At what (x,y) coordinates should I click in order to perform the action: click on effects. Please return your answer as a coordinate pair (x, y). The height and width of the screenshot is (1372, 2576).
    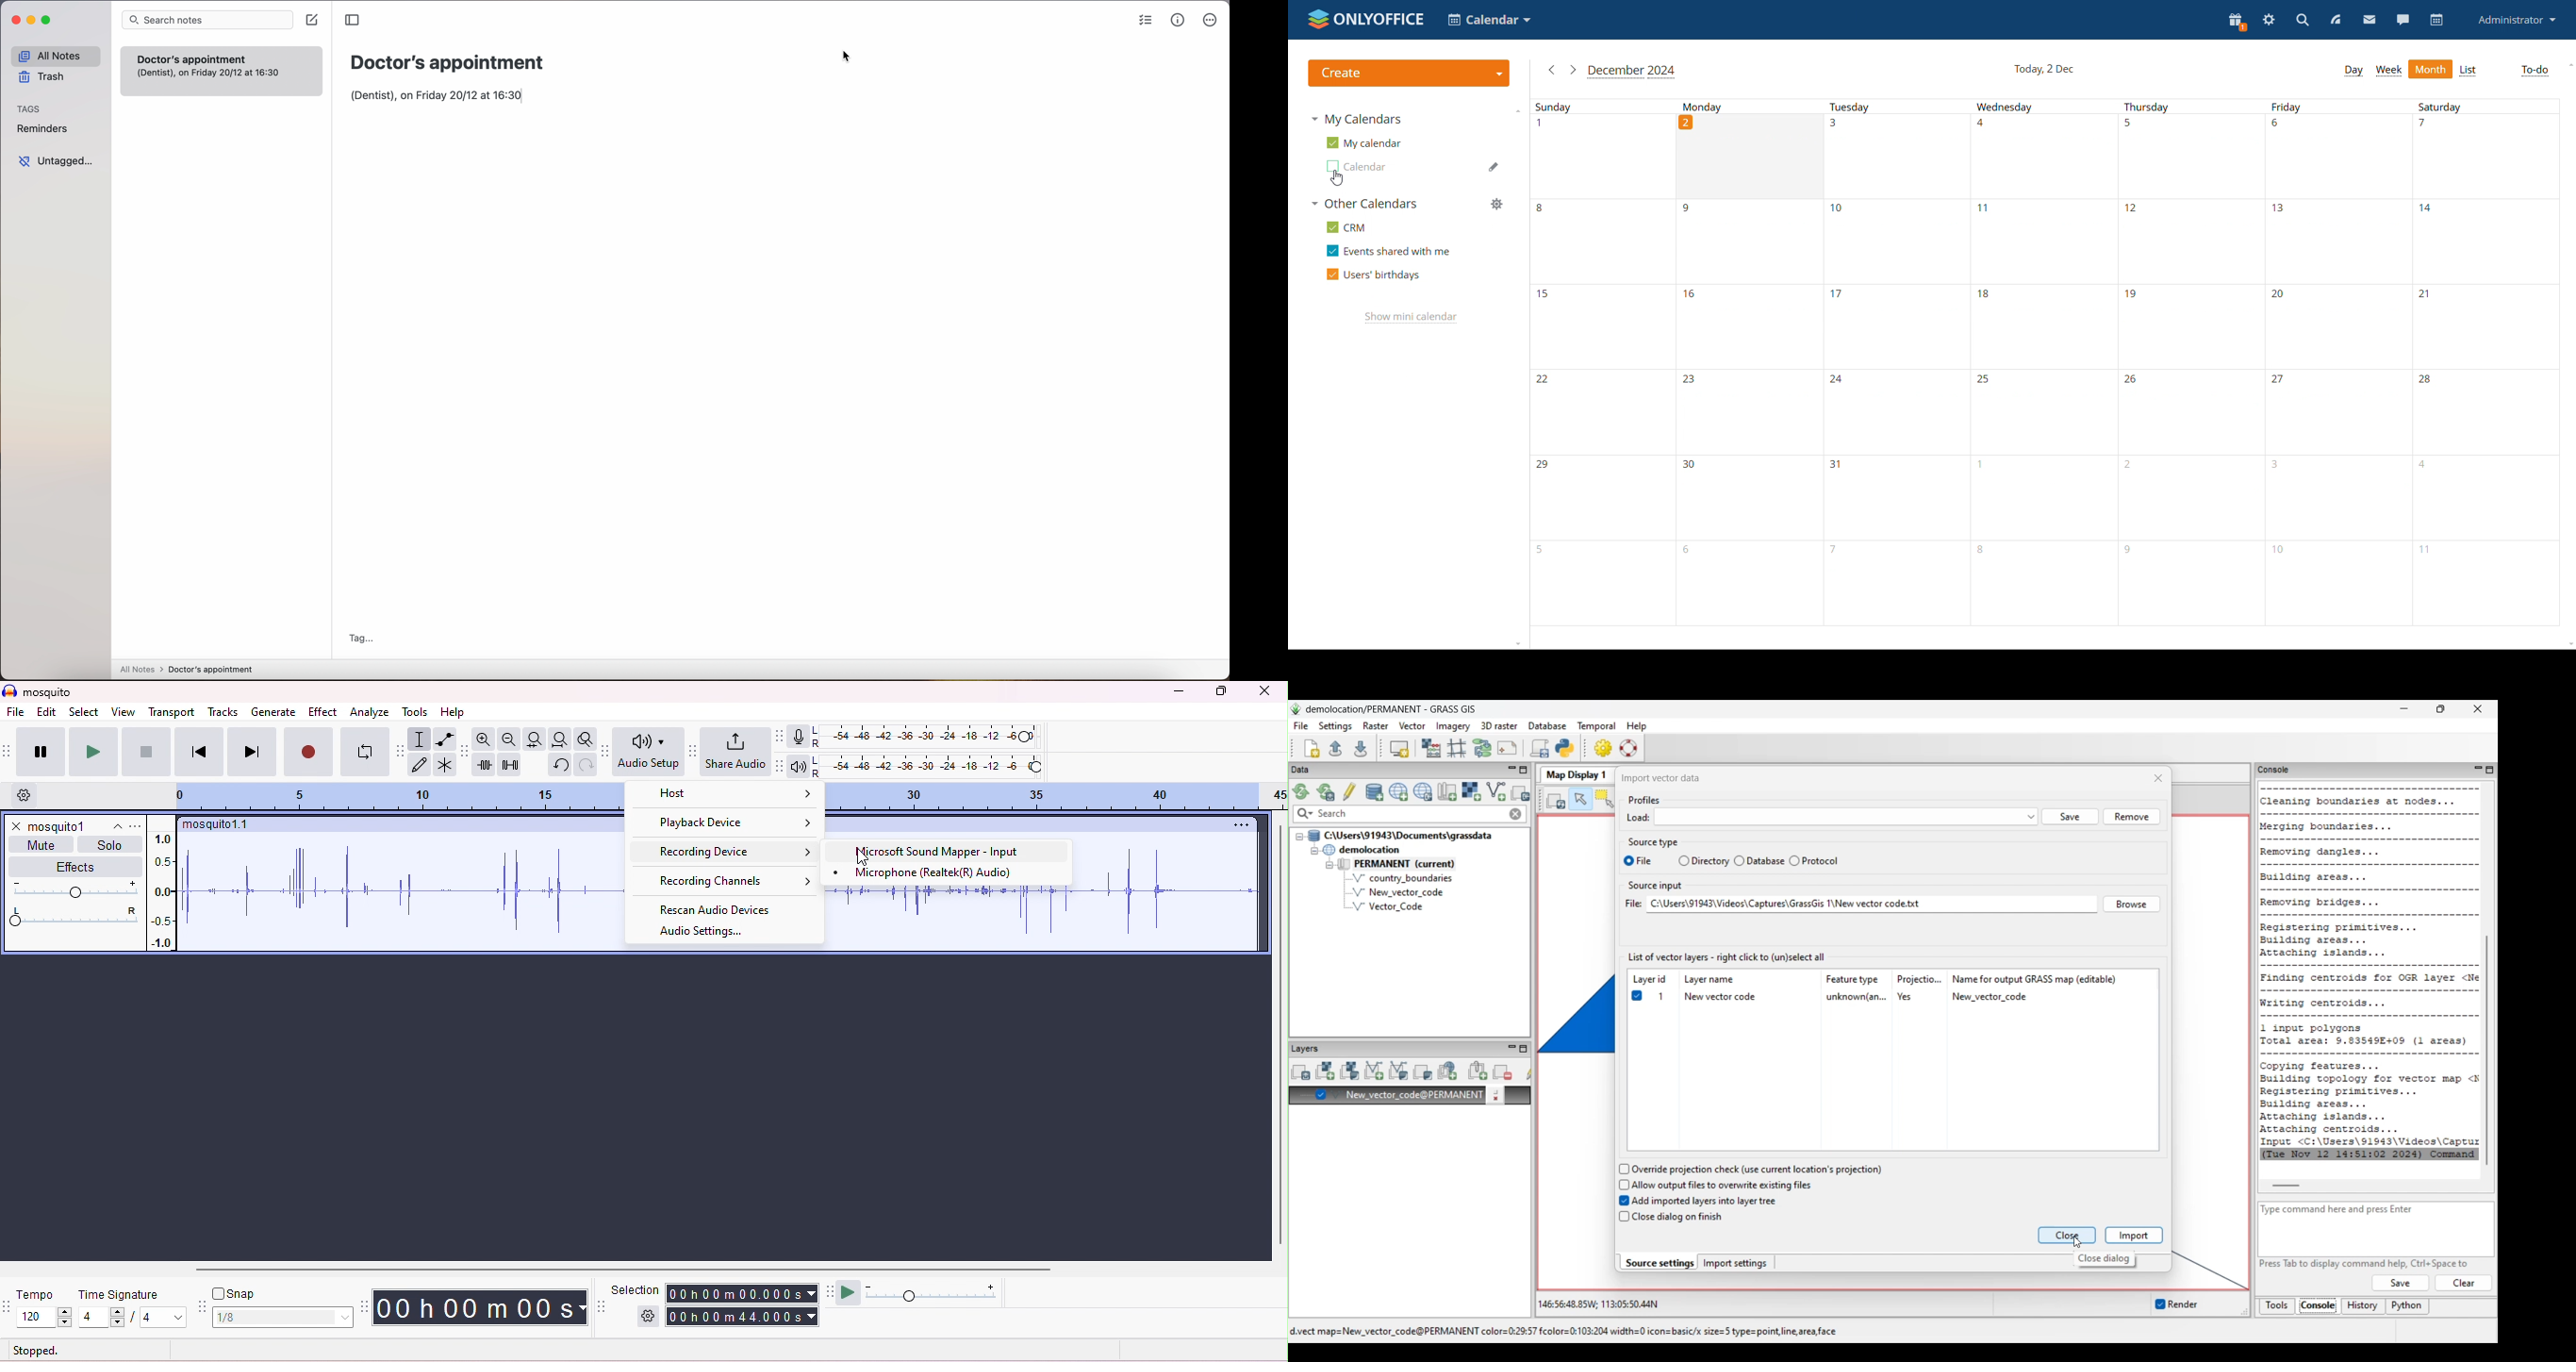
    Looking at the image, I should click on (77, 866).